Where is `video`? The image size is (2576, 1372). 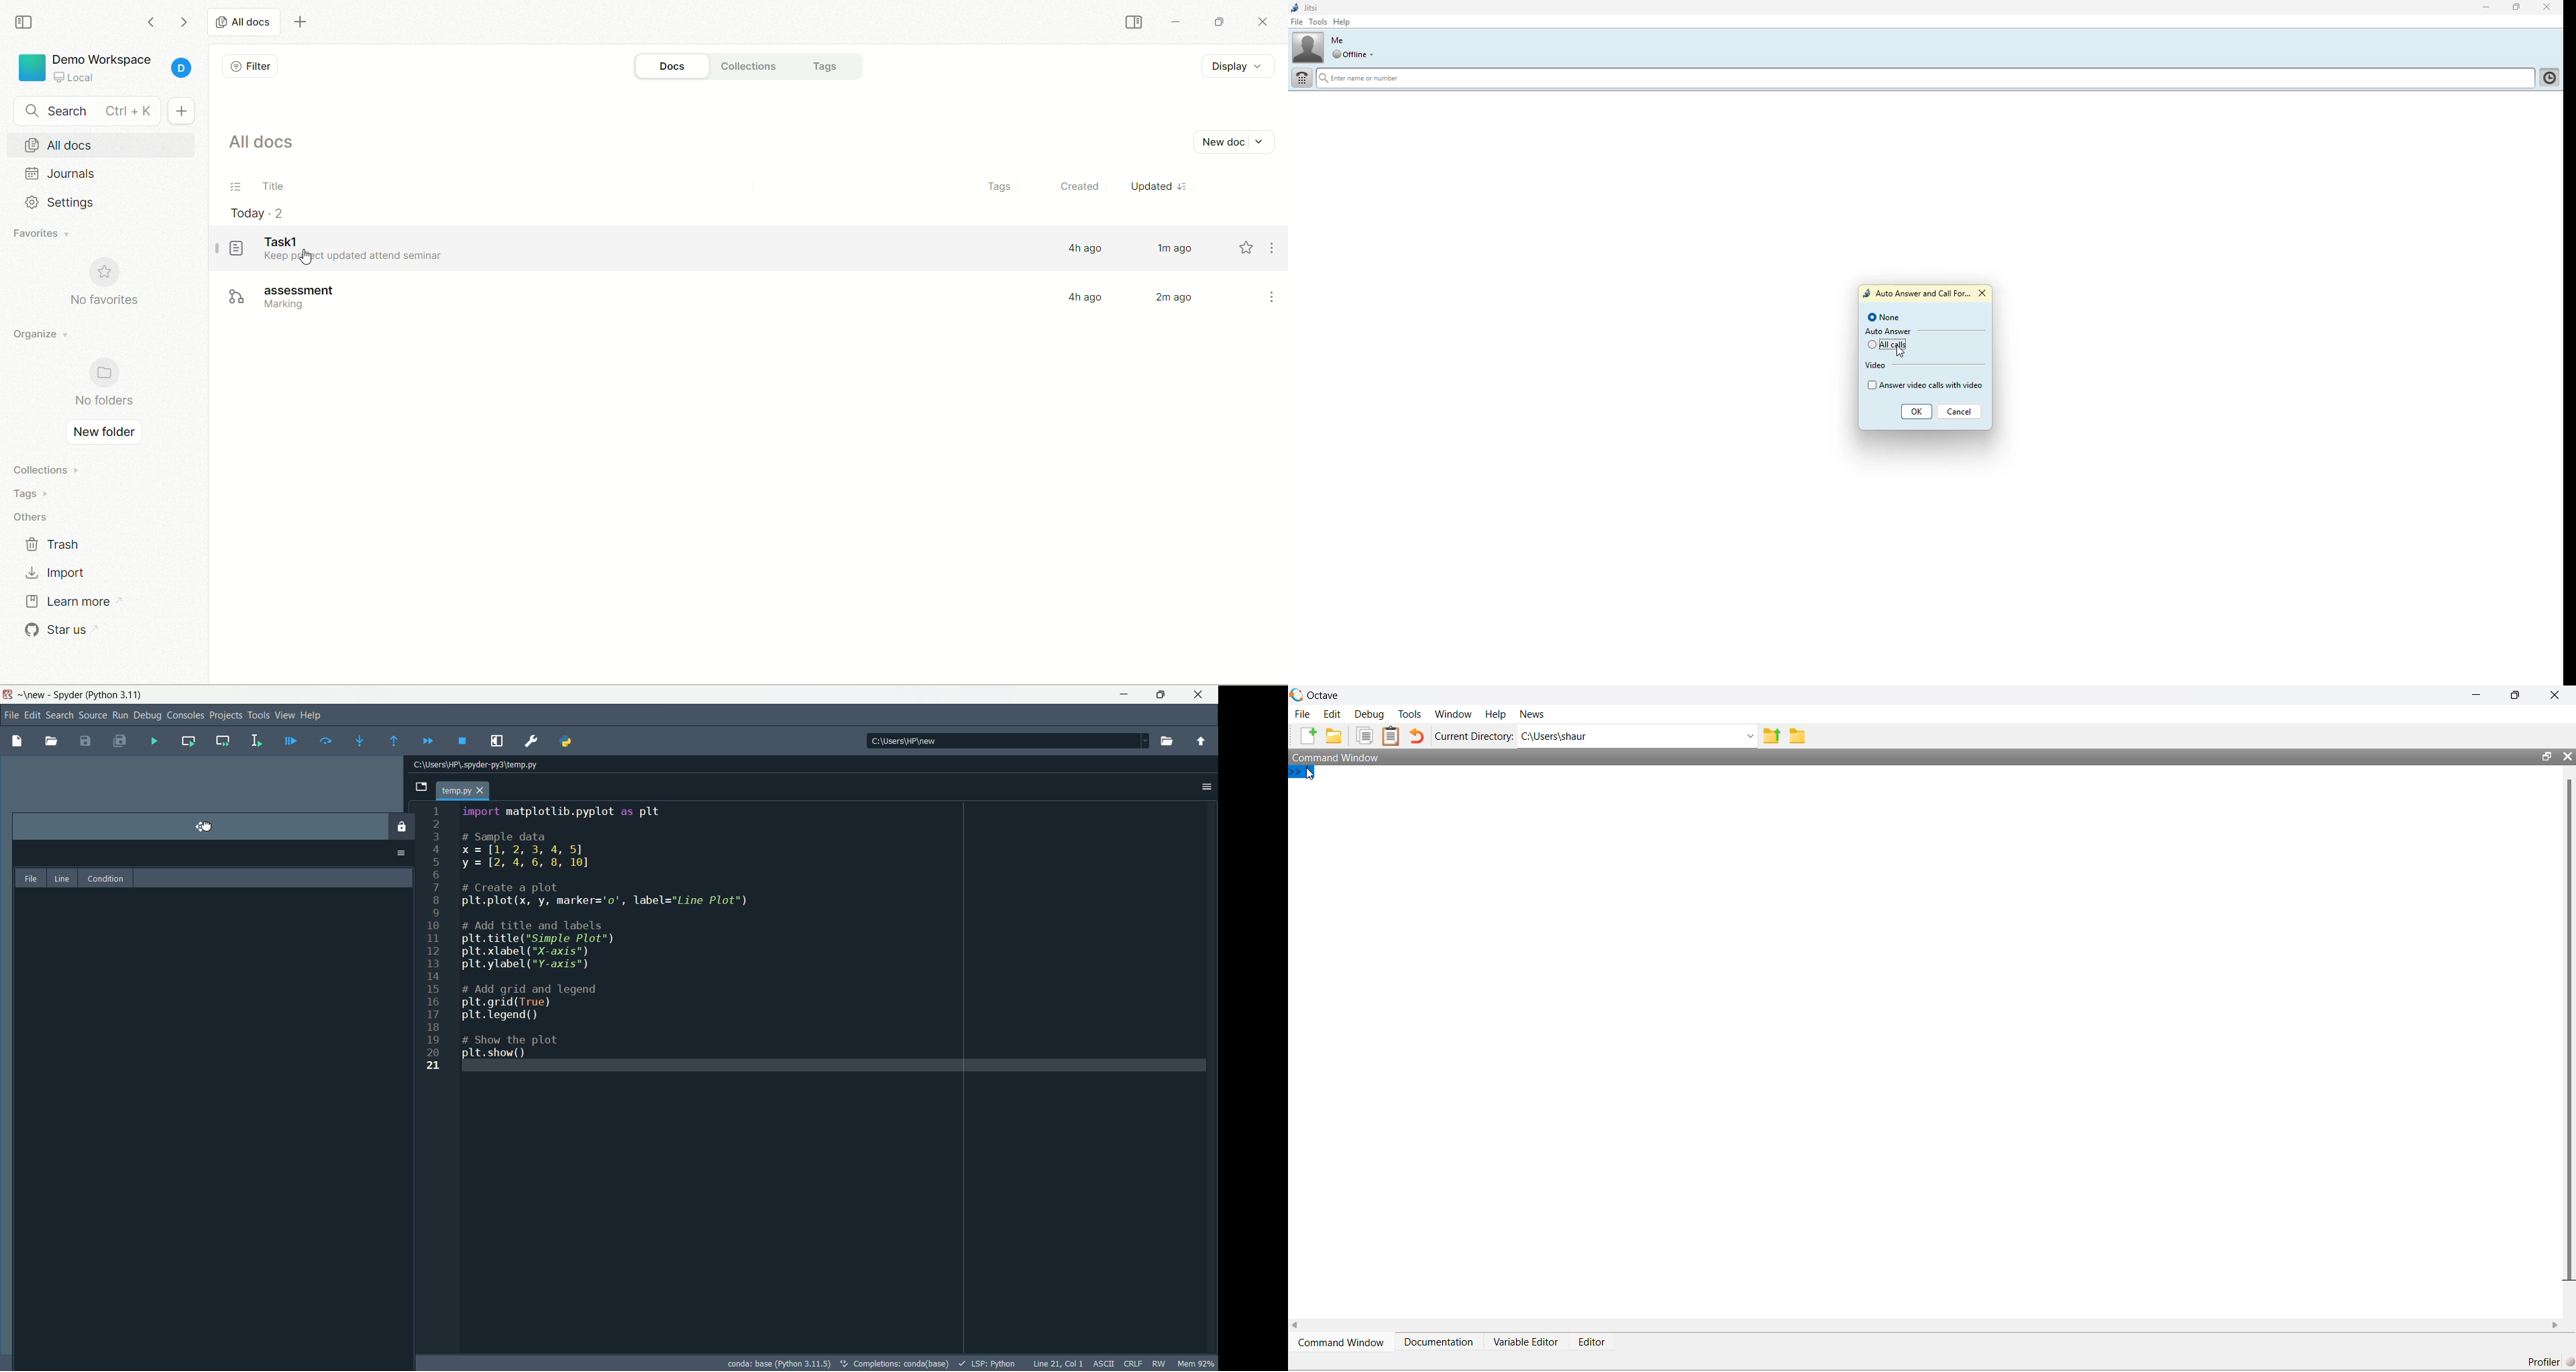 video is located at coordinates (1877, 365).